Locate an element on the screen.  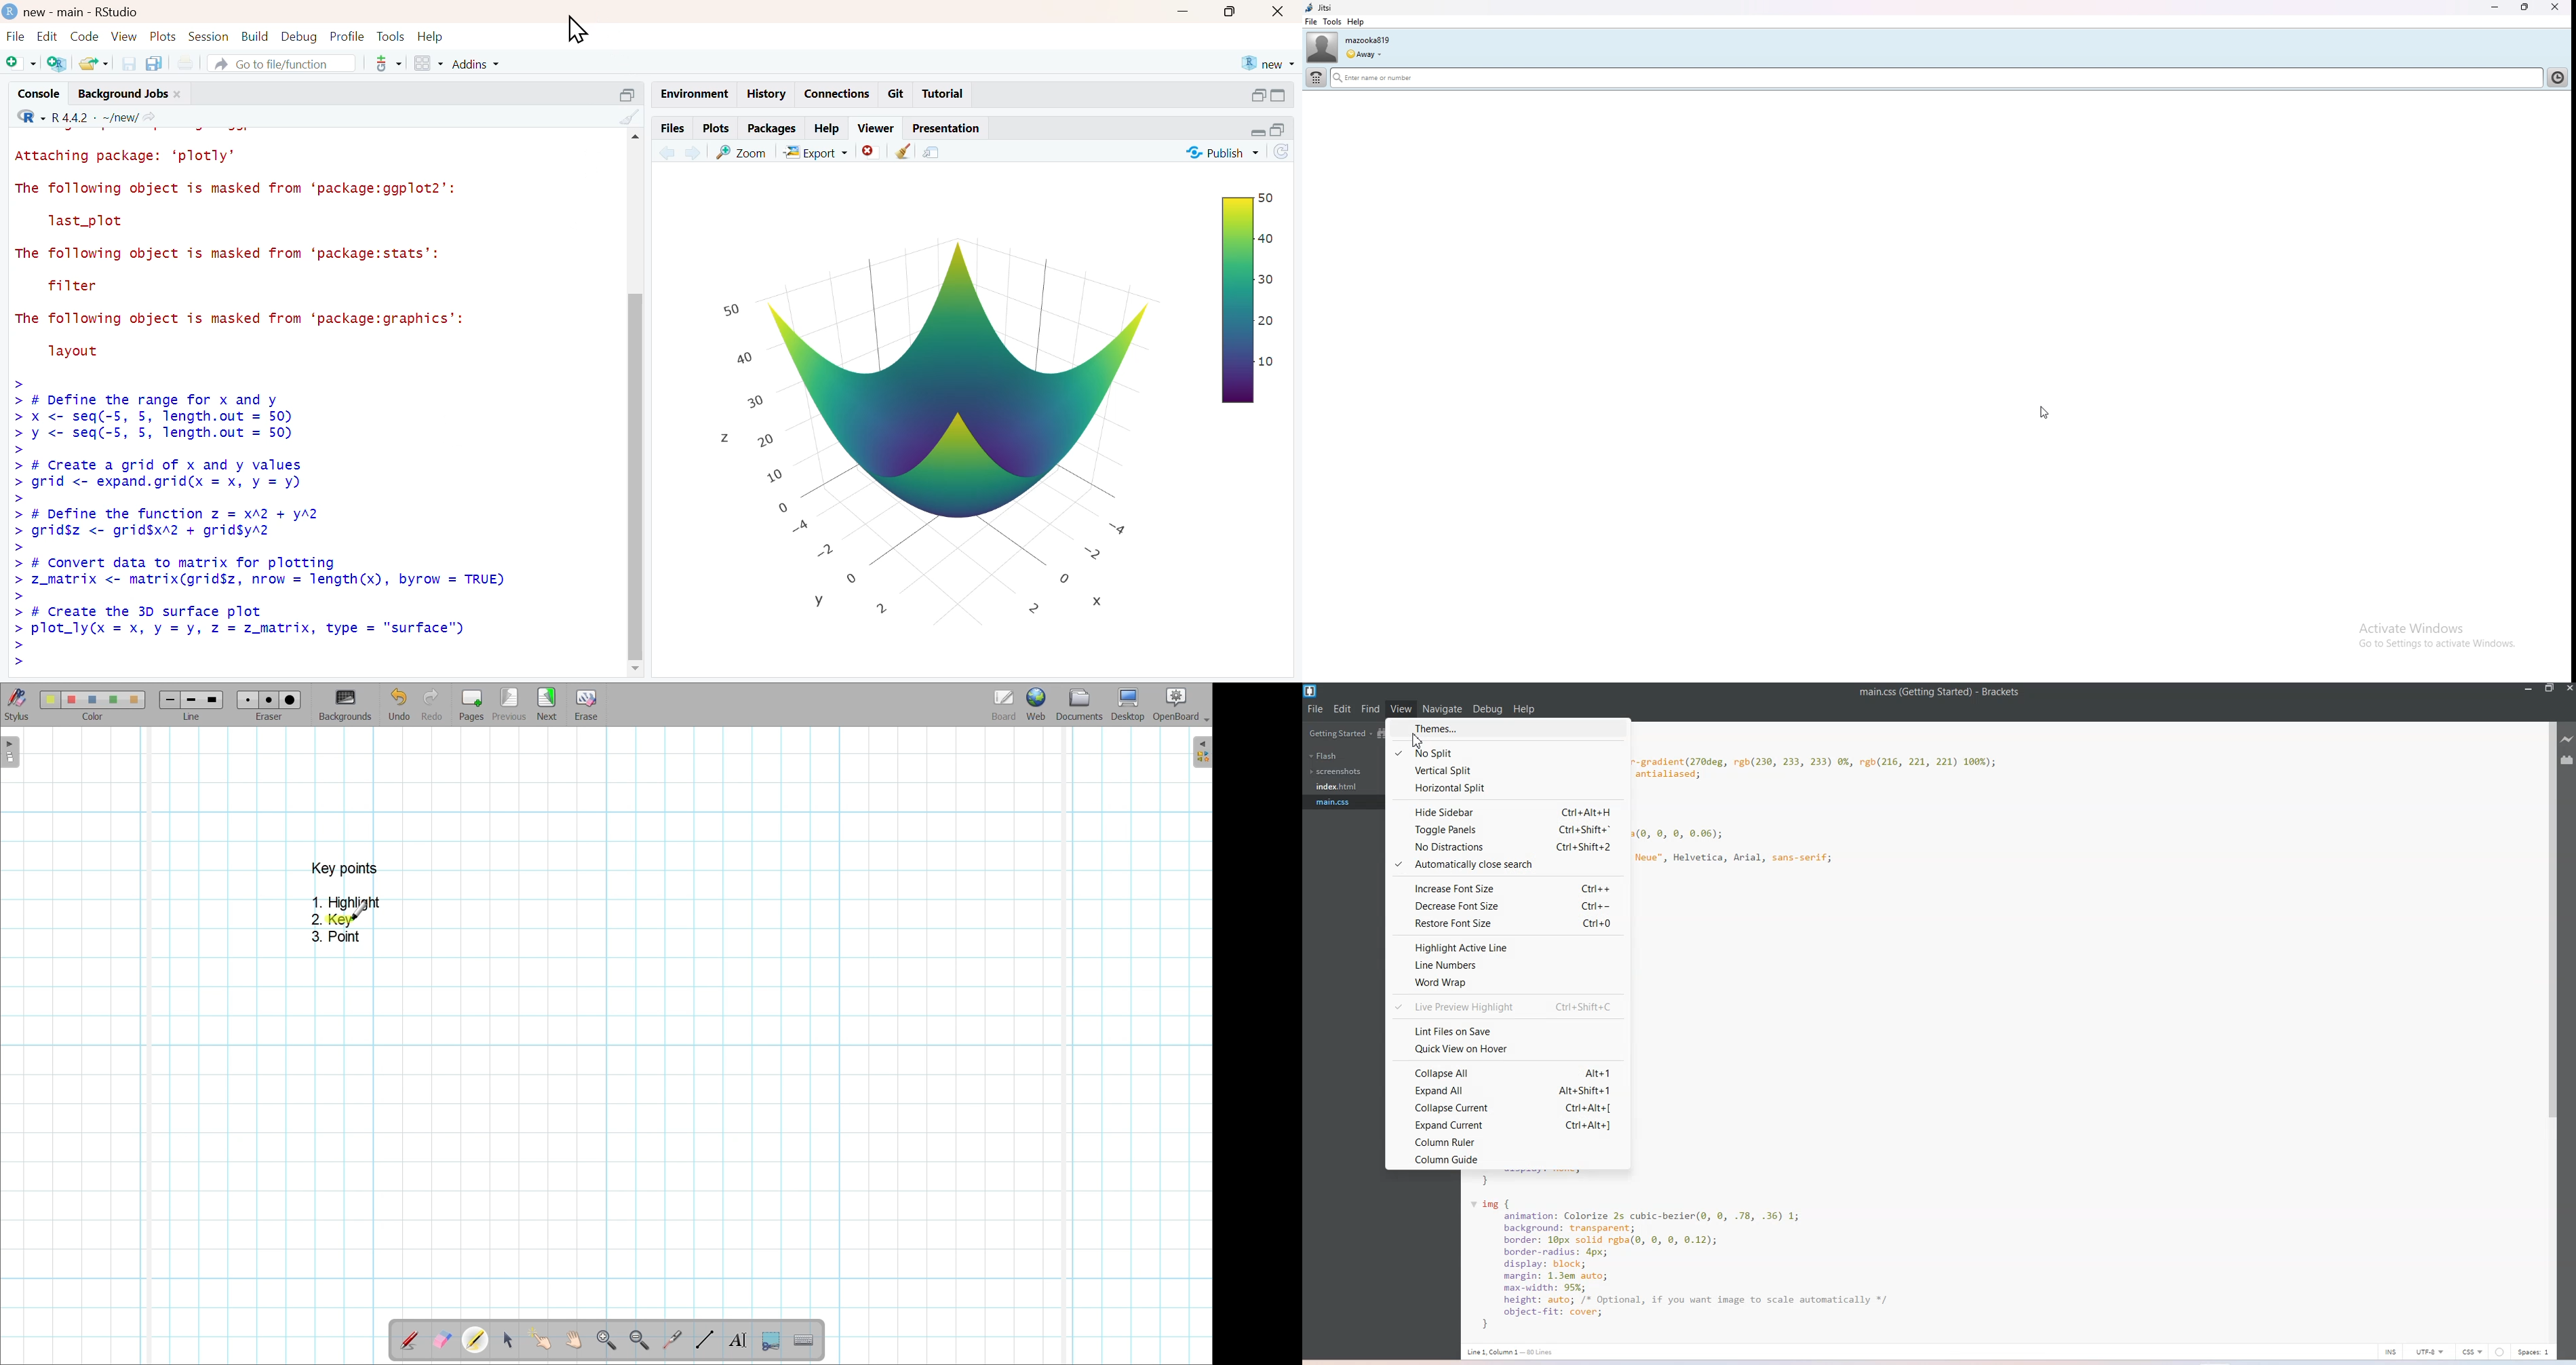
> # Define the function z = X^2 + y^2 is located at coordinates (170, 513).